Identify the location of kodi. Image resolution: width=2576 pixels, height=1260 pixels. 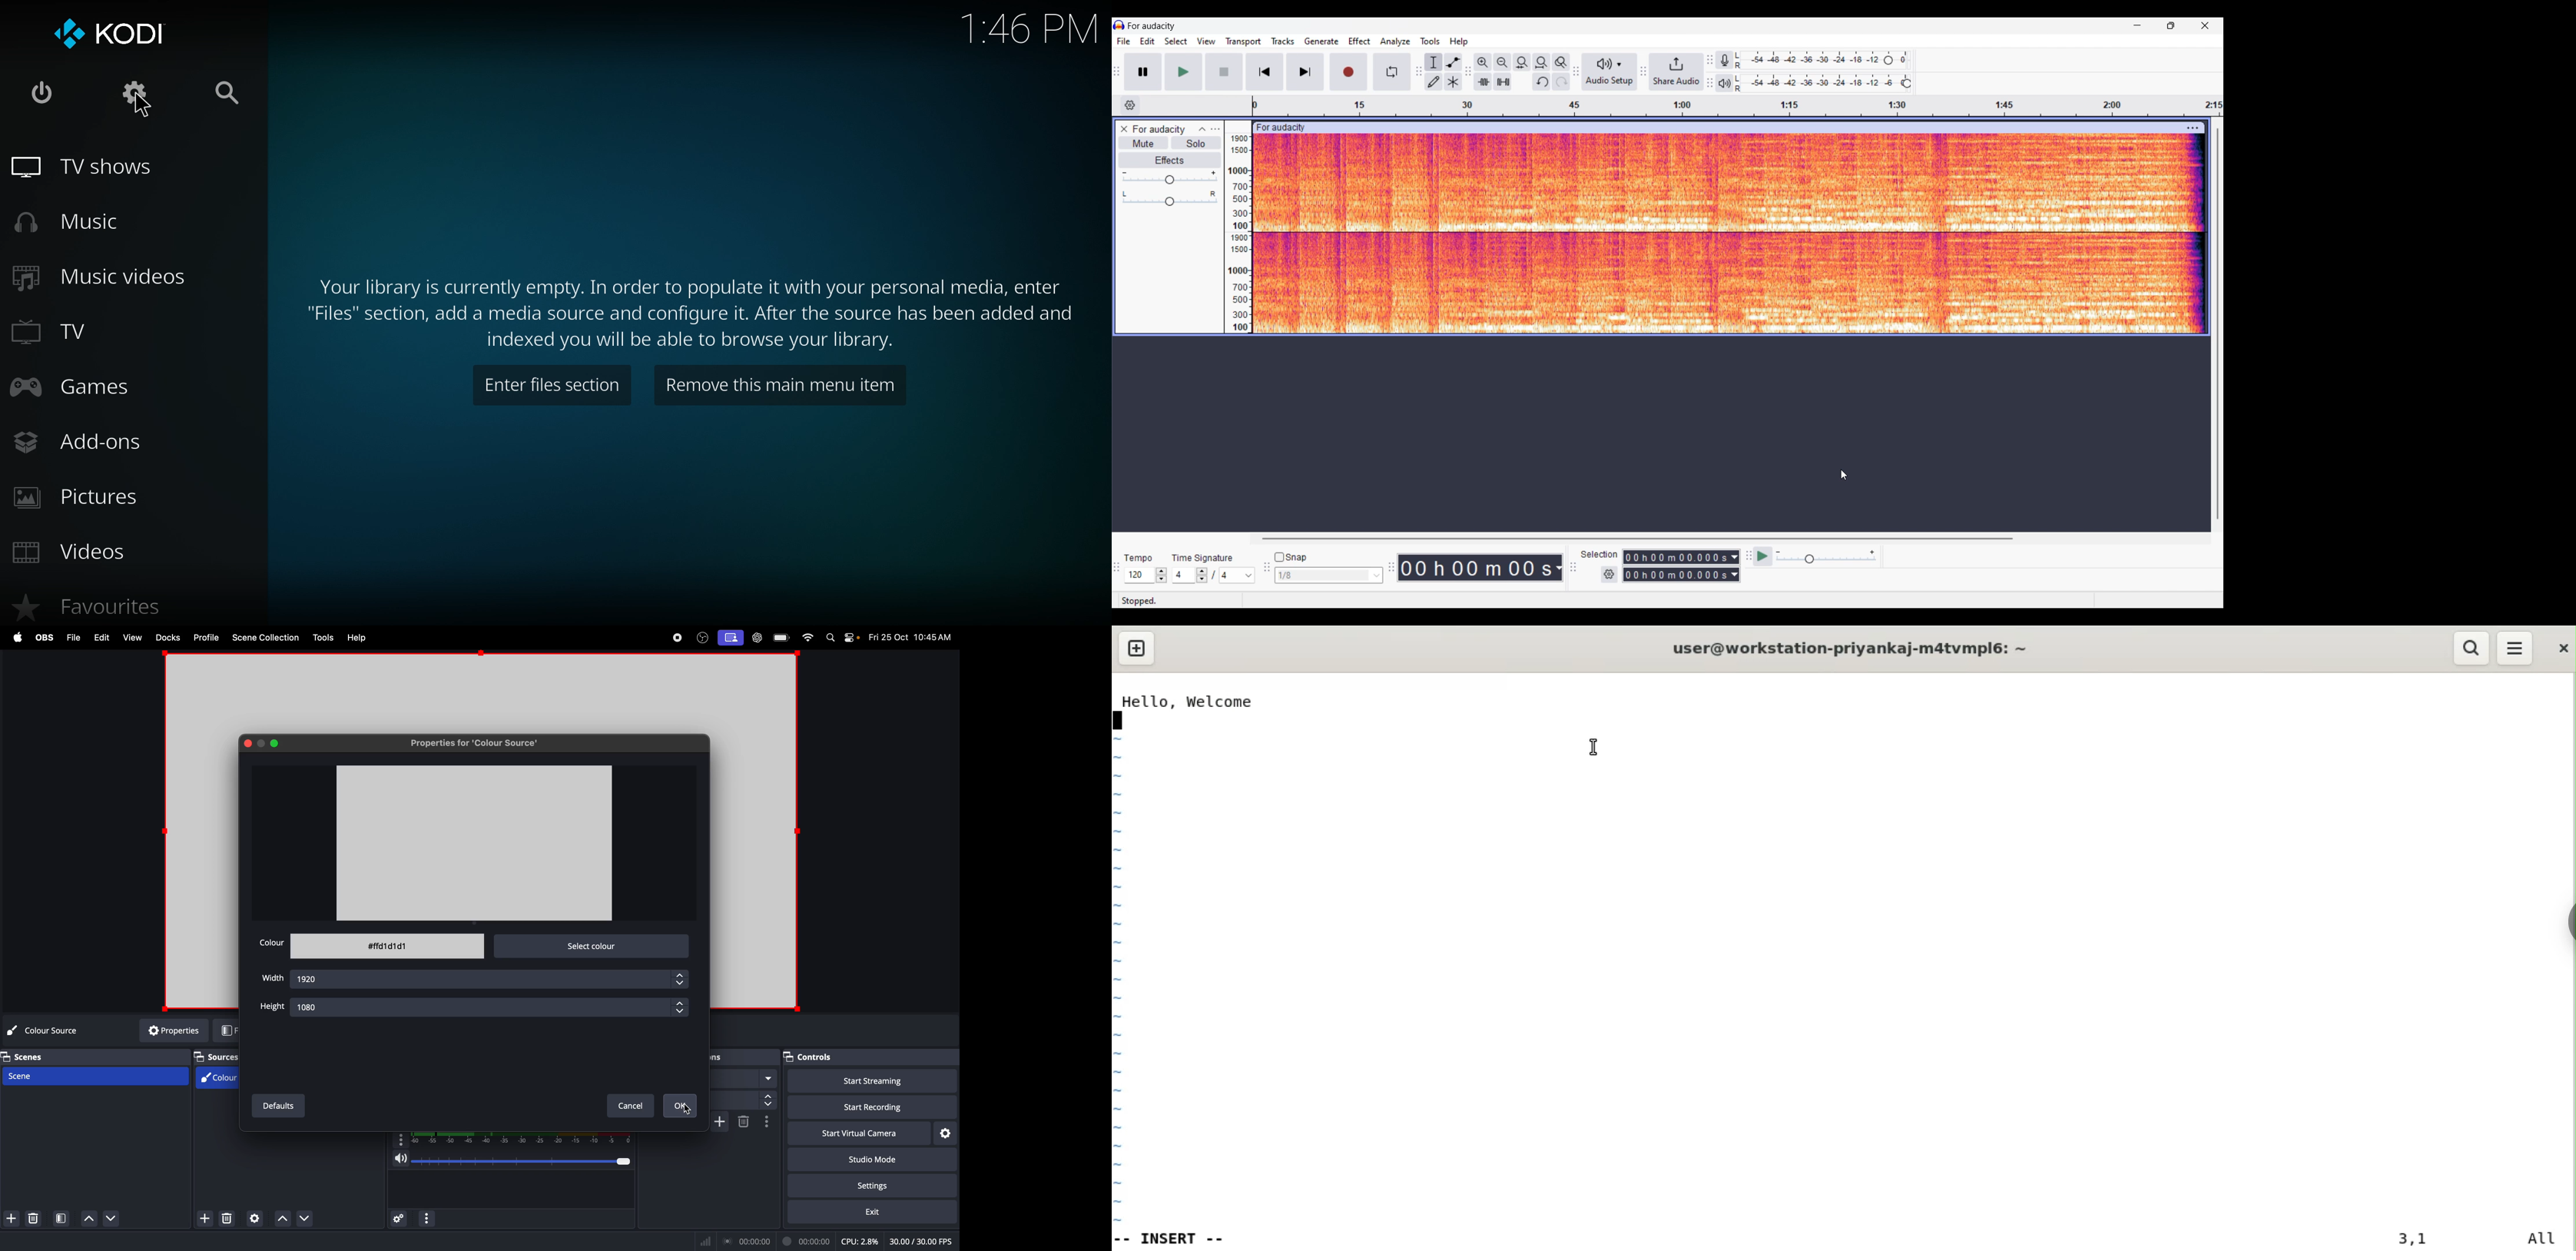
(109, 33).